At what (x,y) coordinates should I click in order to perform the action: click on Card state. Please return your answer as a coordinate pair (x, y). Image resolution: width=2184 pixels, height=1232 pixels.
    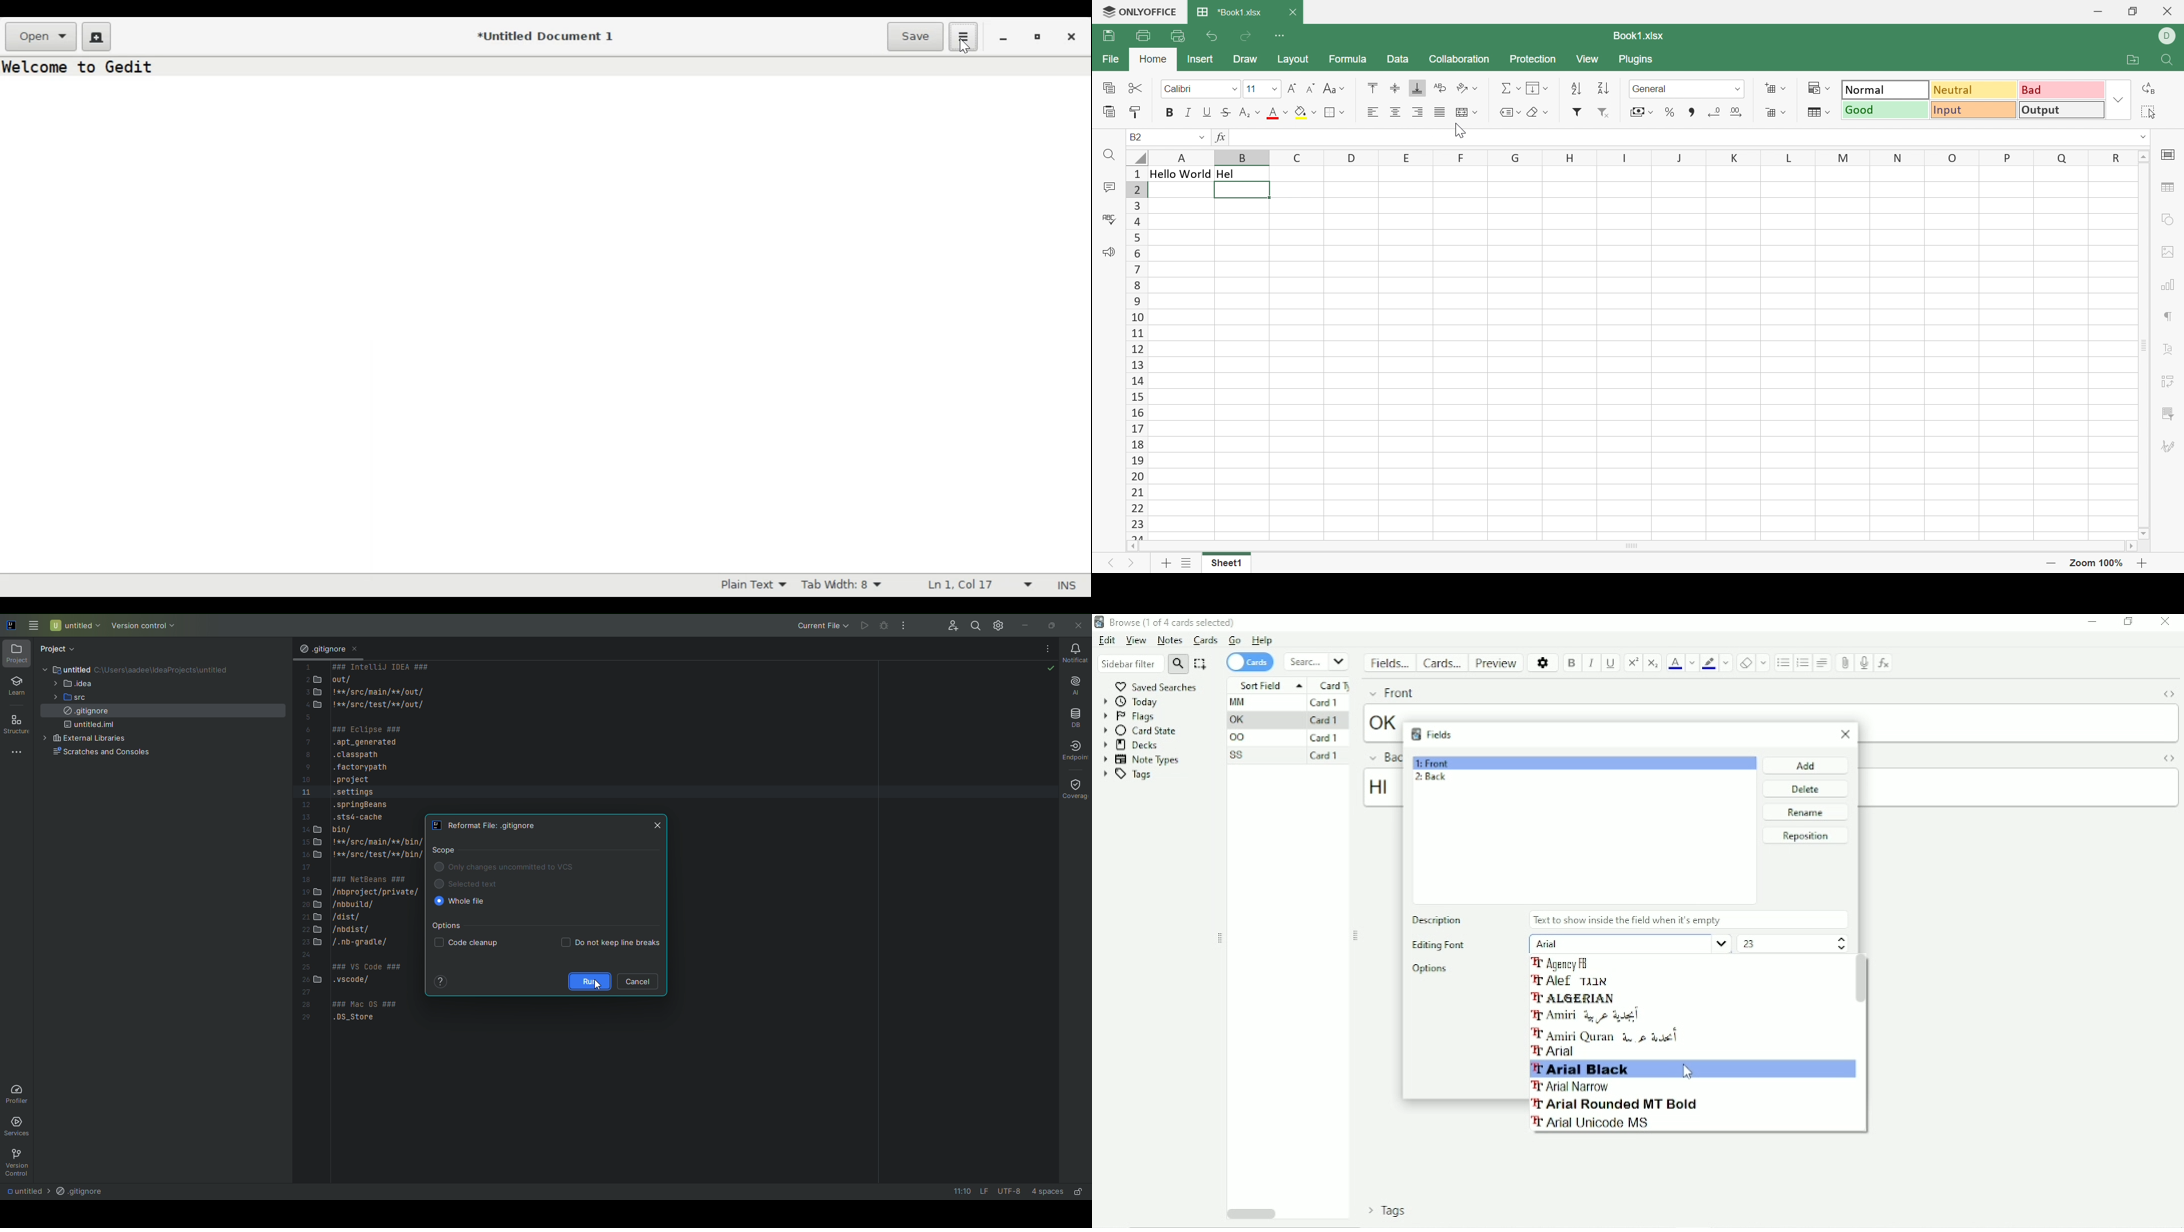
    Looking at the image, I should click on (1142, 730).